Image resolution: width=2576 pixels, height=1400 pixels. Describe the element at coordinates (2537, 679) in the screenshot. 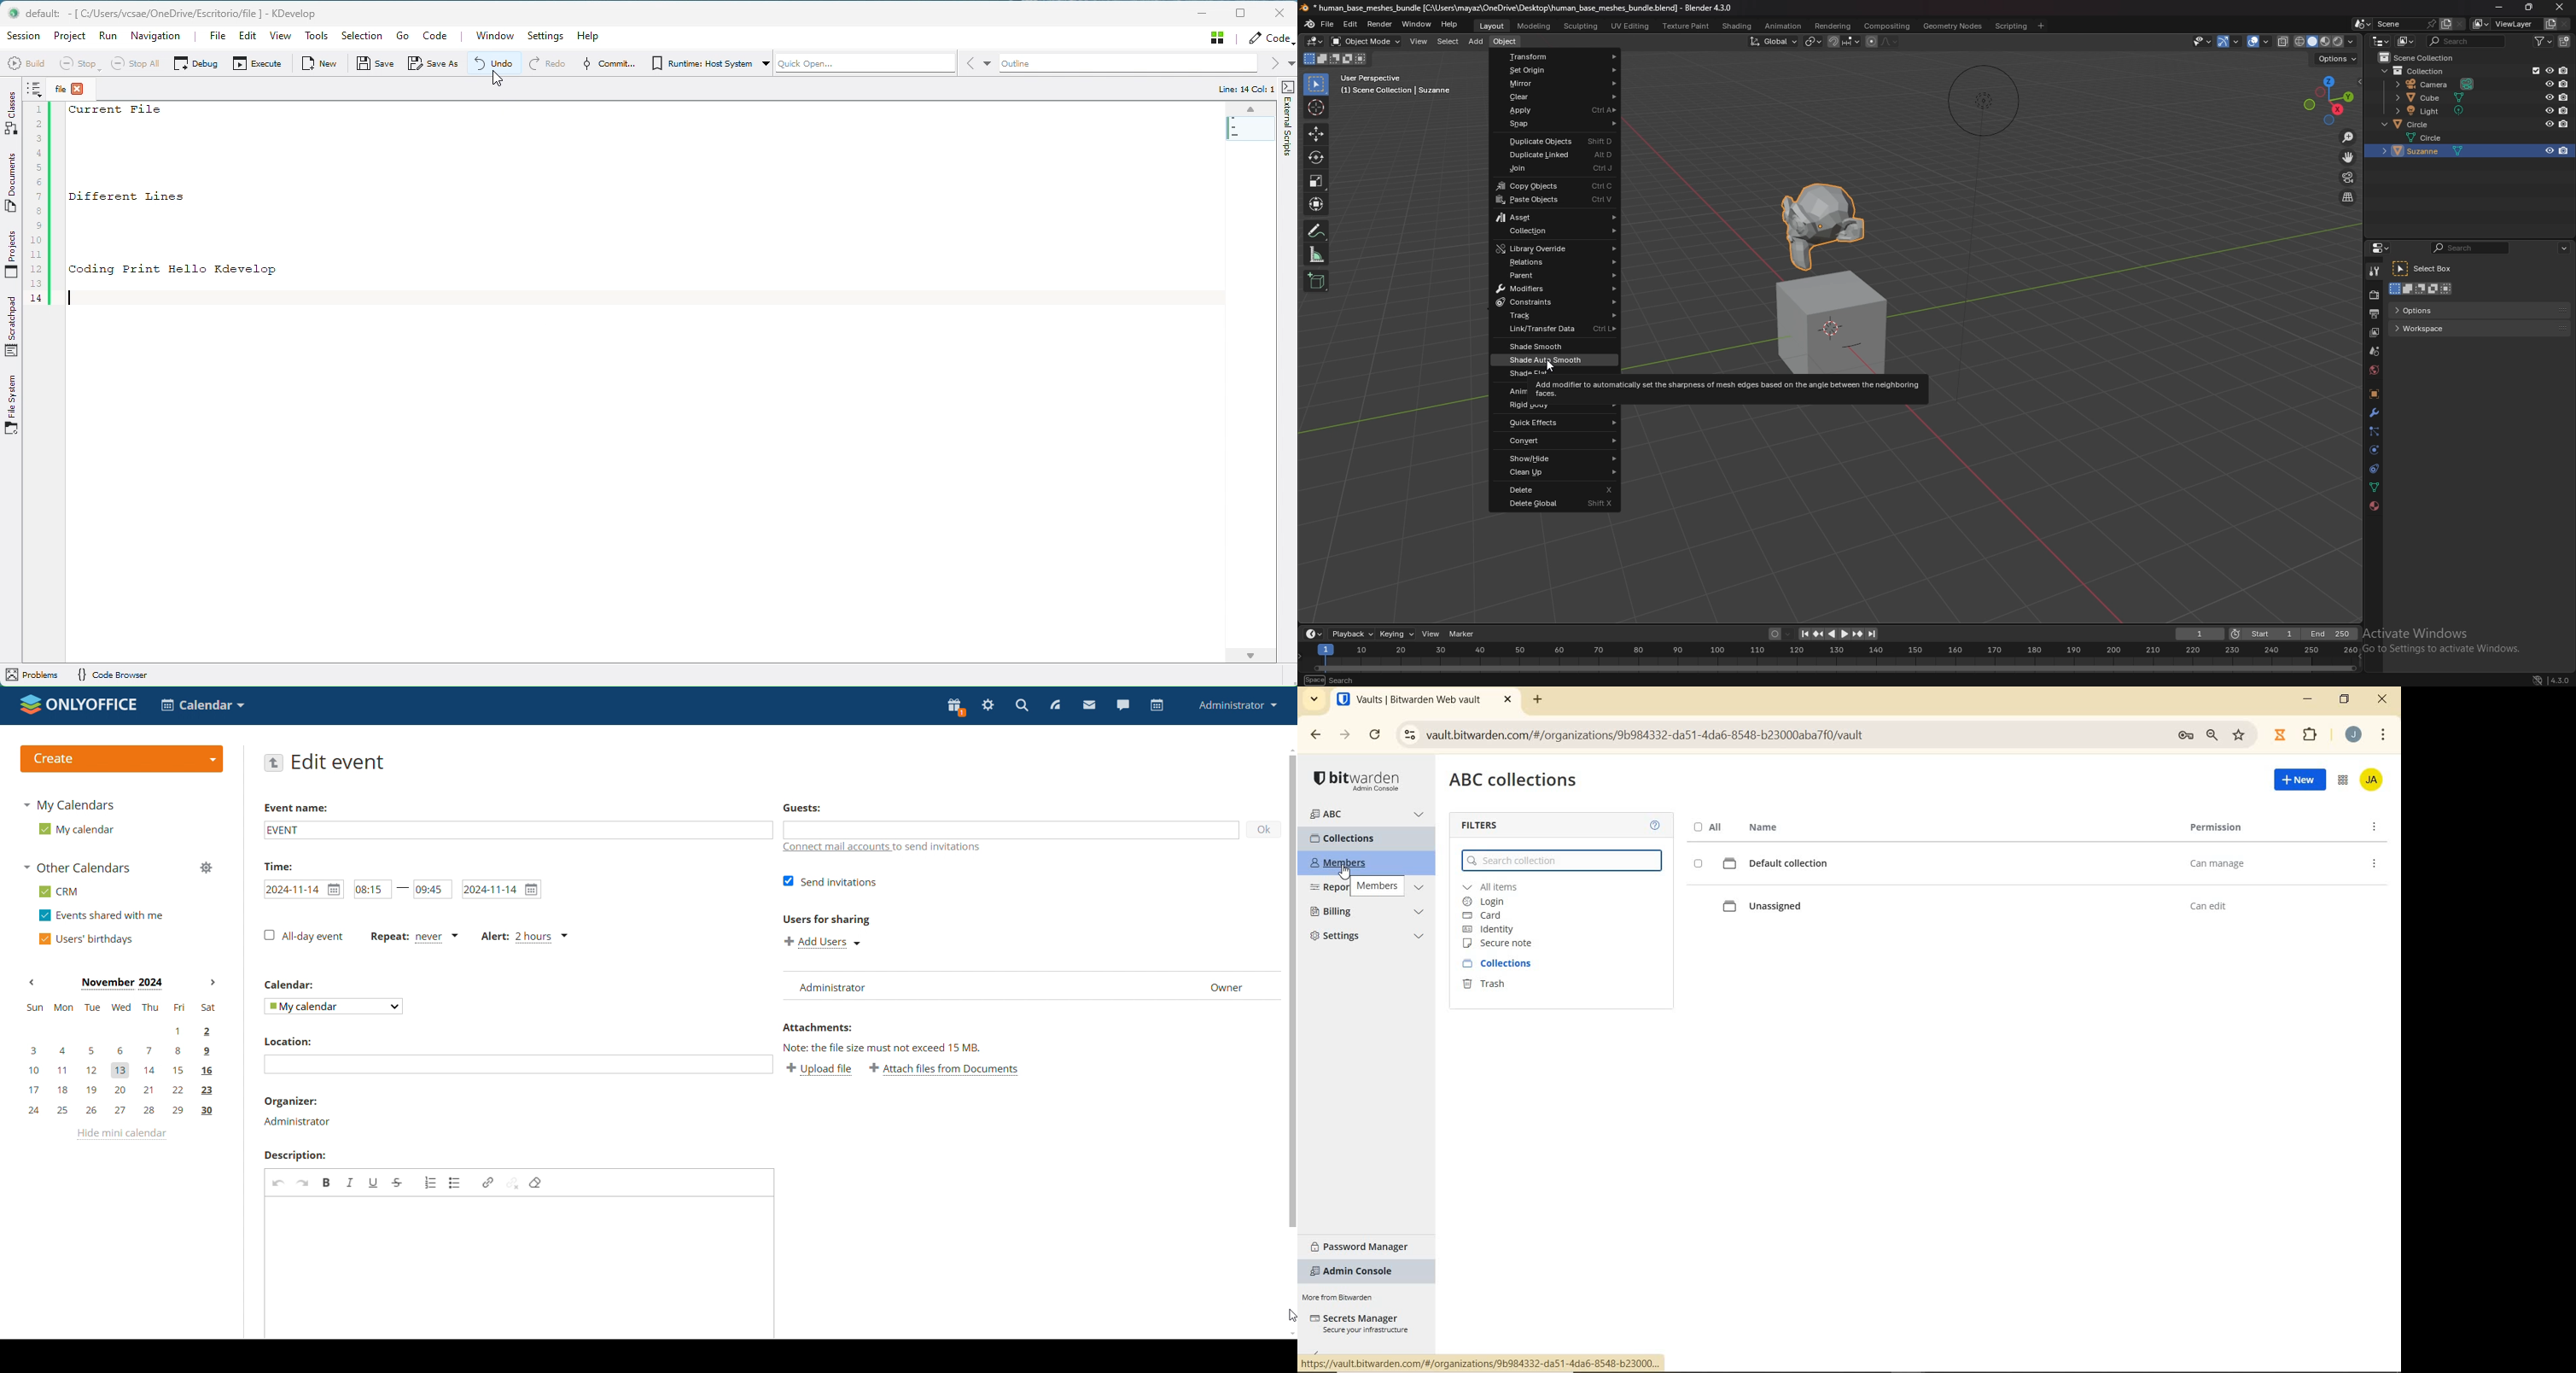

I see `network` at that location.